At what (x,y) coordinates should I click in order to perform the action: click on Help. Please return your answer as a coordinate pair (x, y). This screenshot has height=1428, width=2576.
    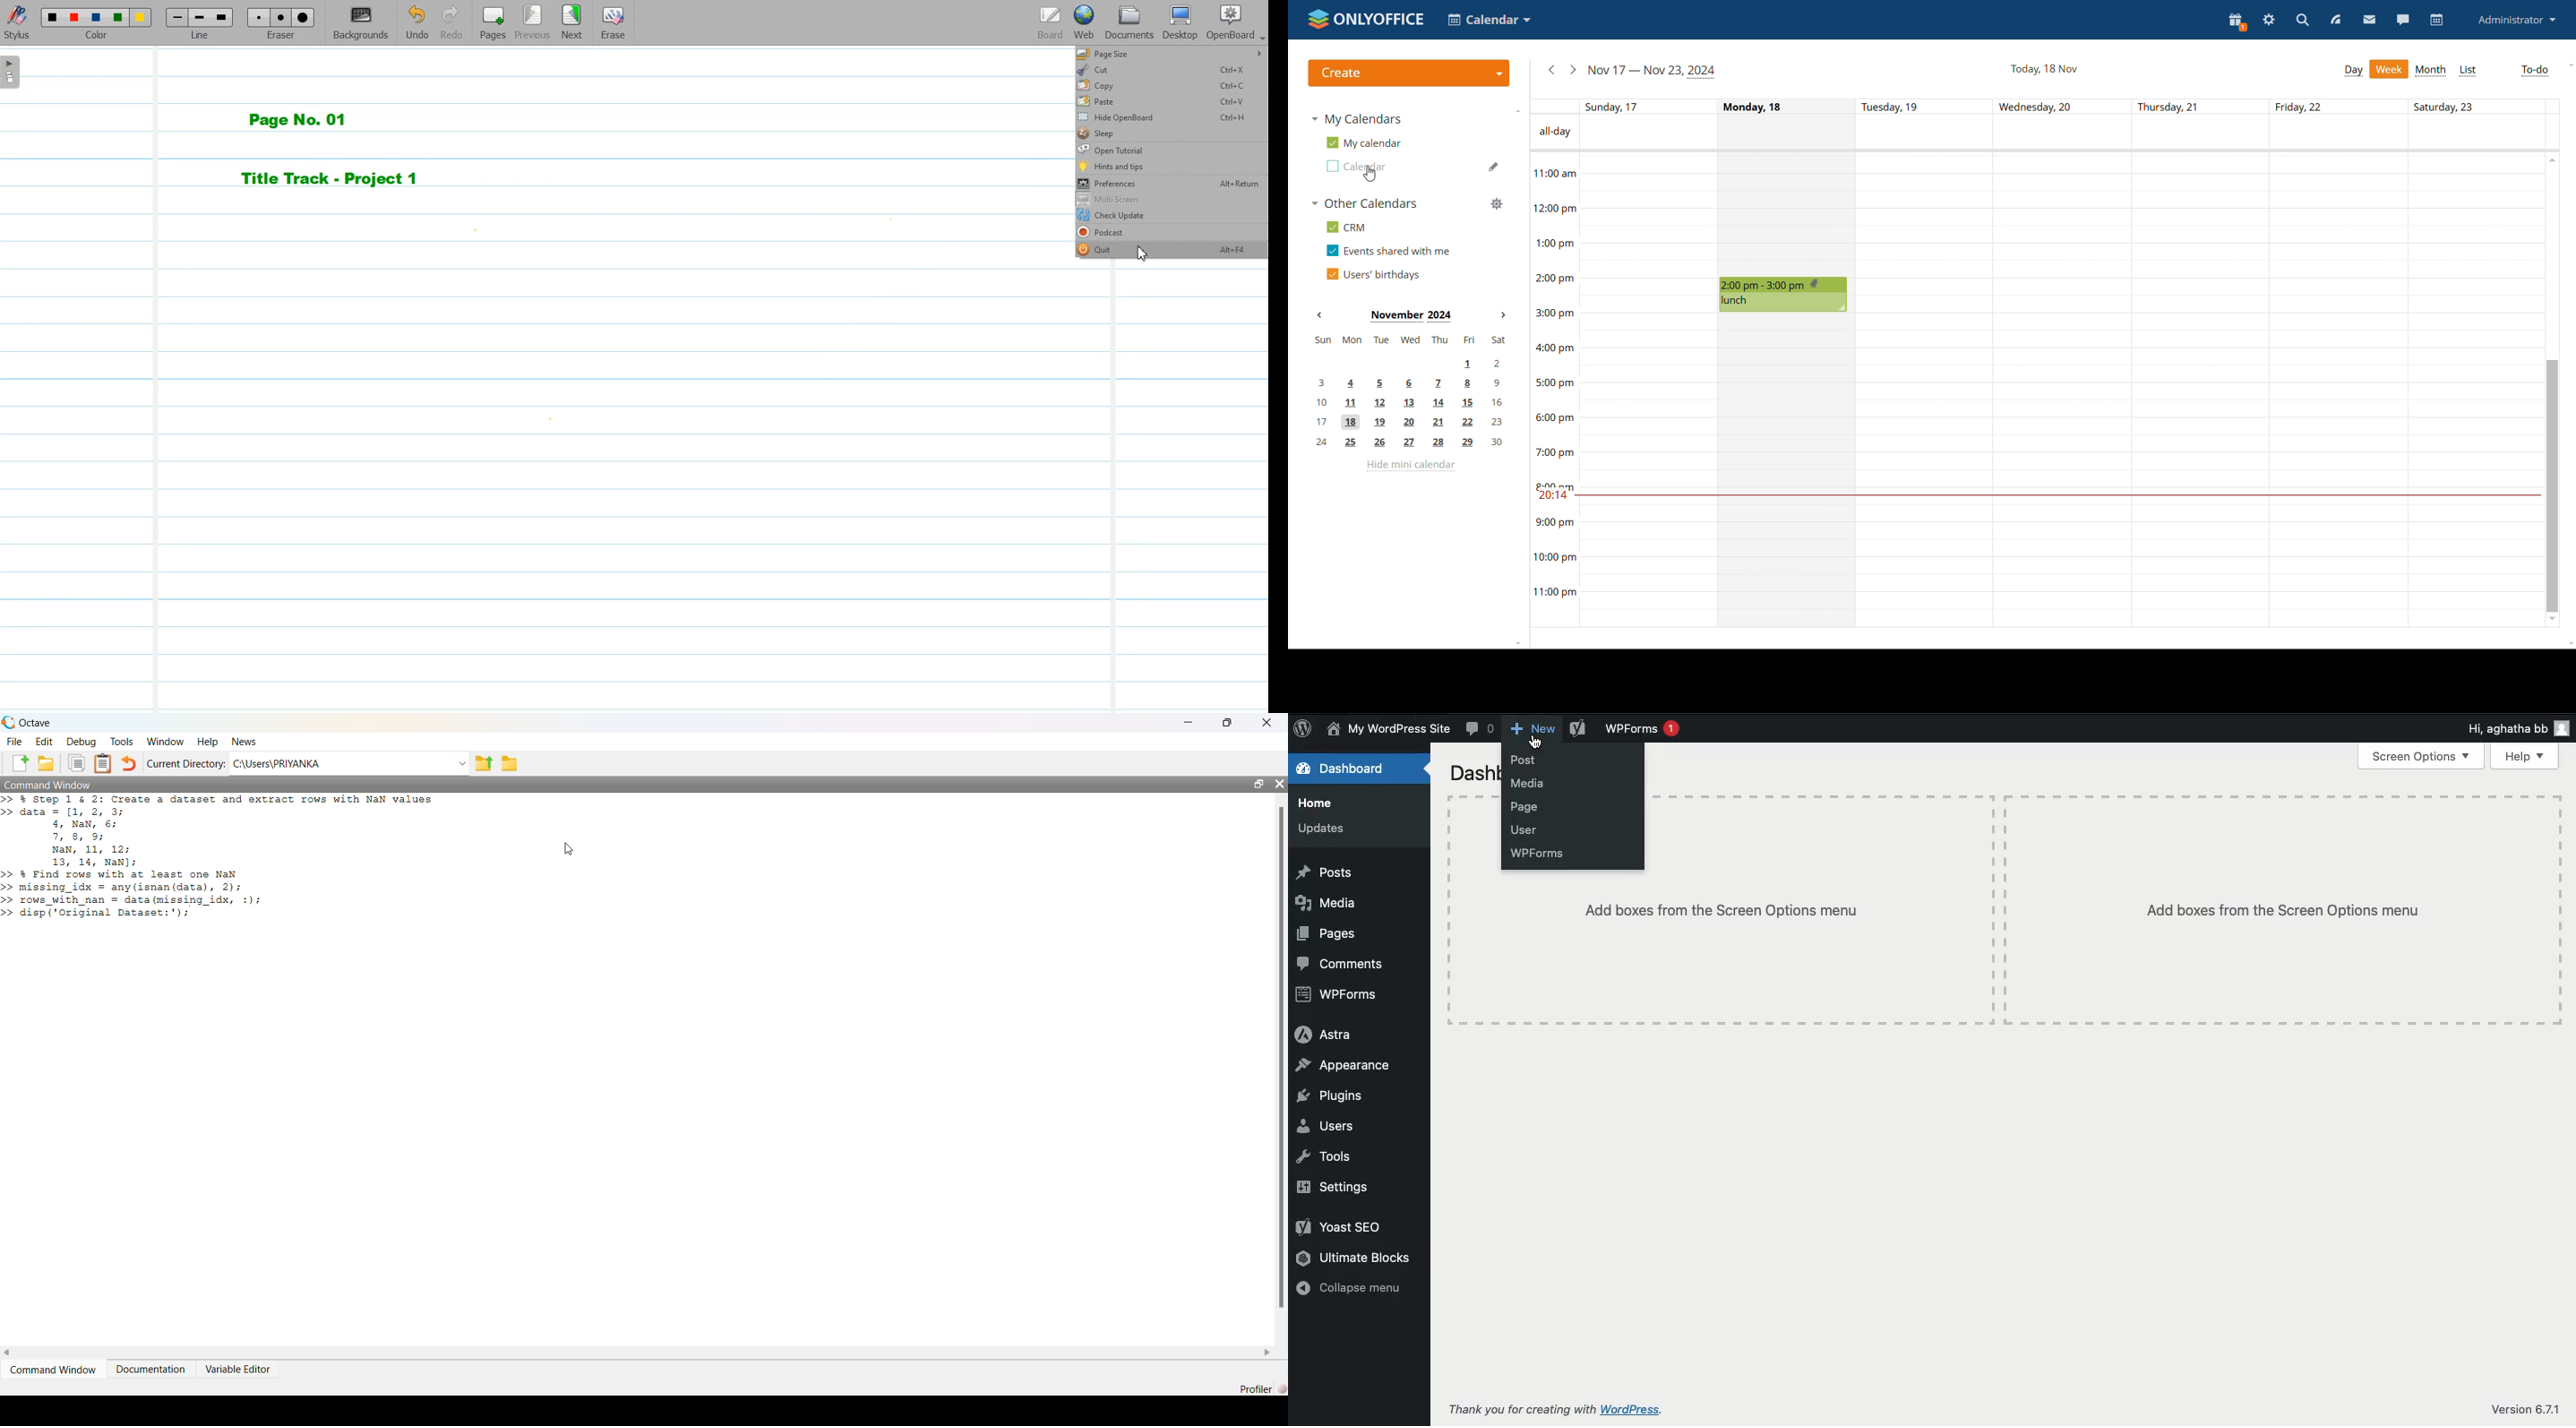
    Looking at the image, I should click on (2525, 757).